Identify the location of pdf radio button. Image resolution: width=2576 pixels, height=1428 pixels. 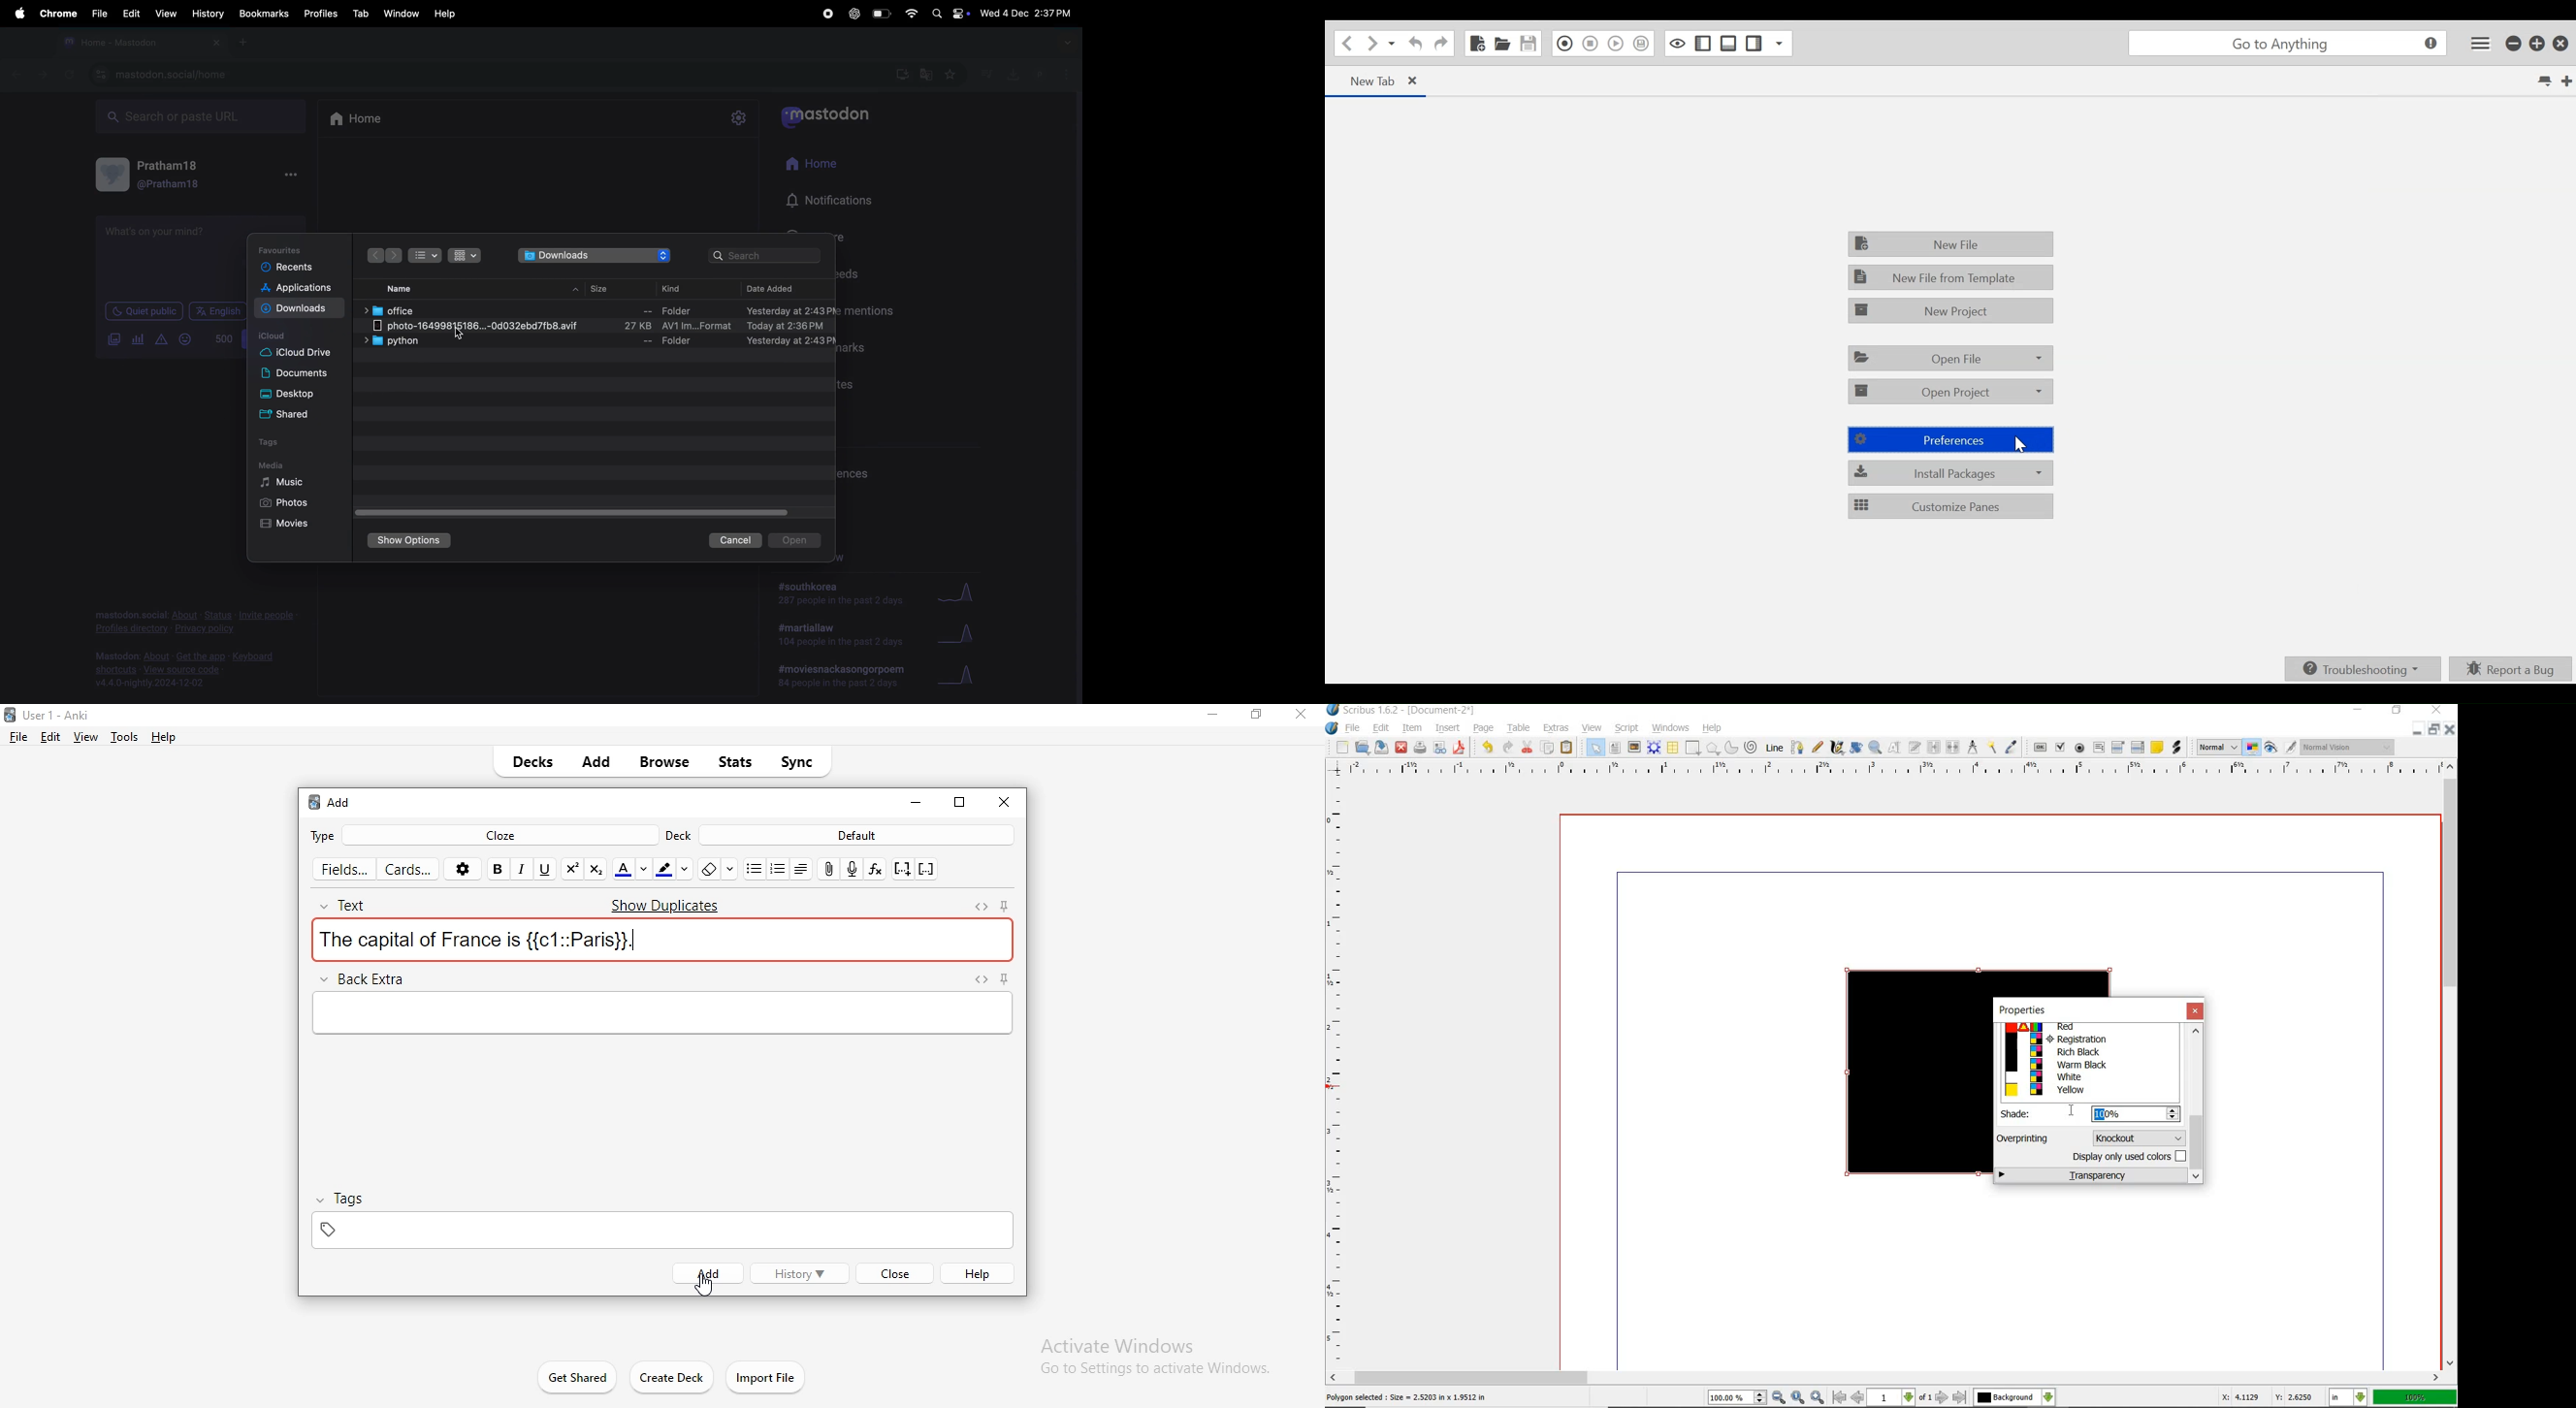
(2077, 748).